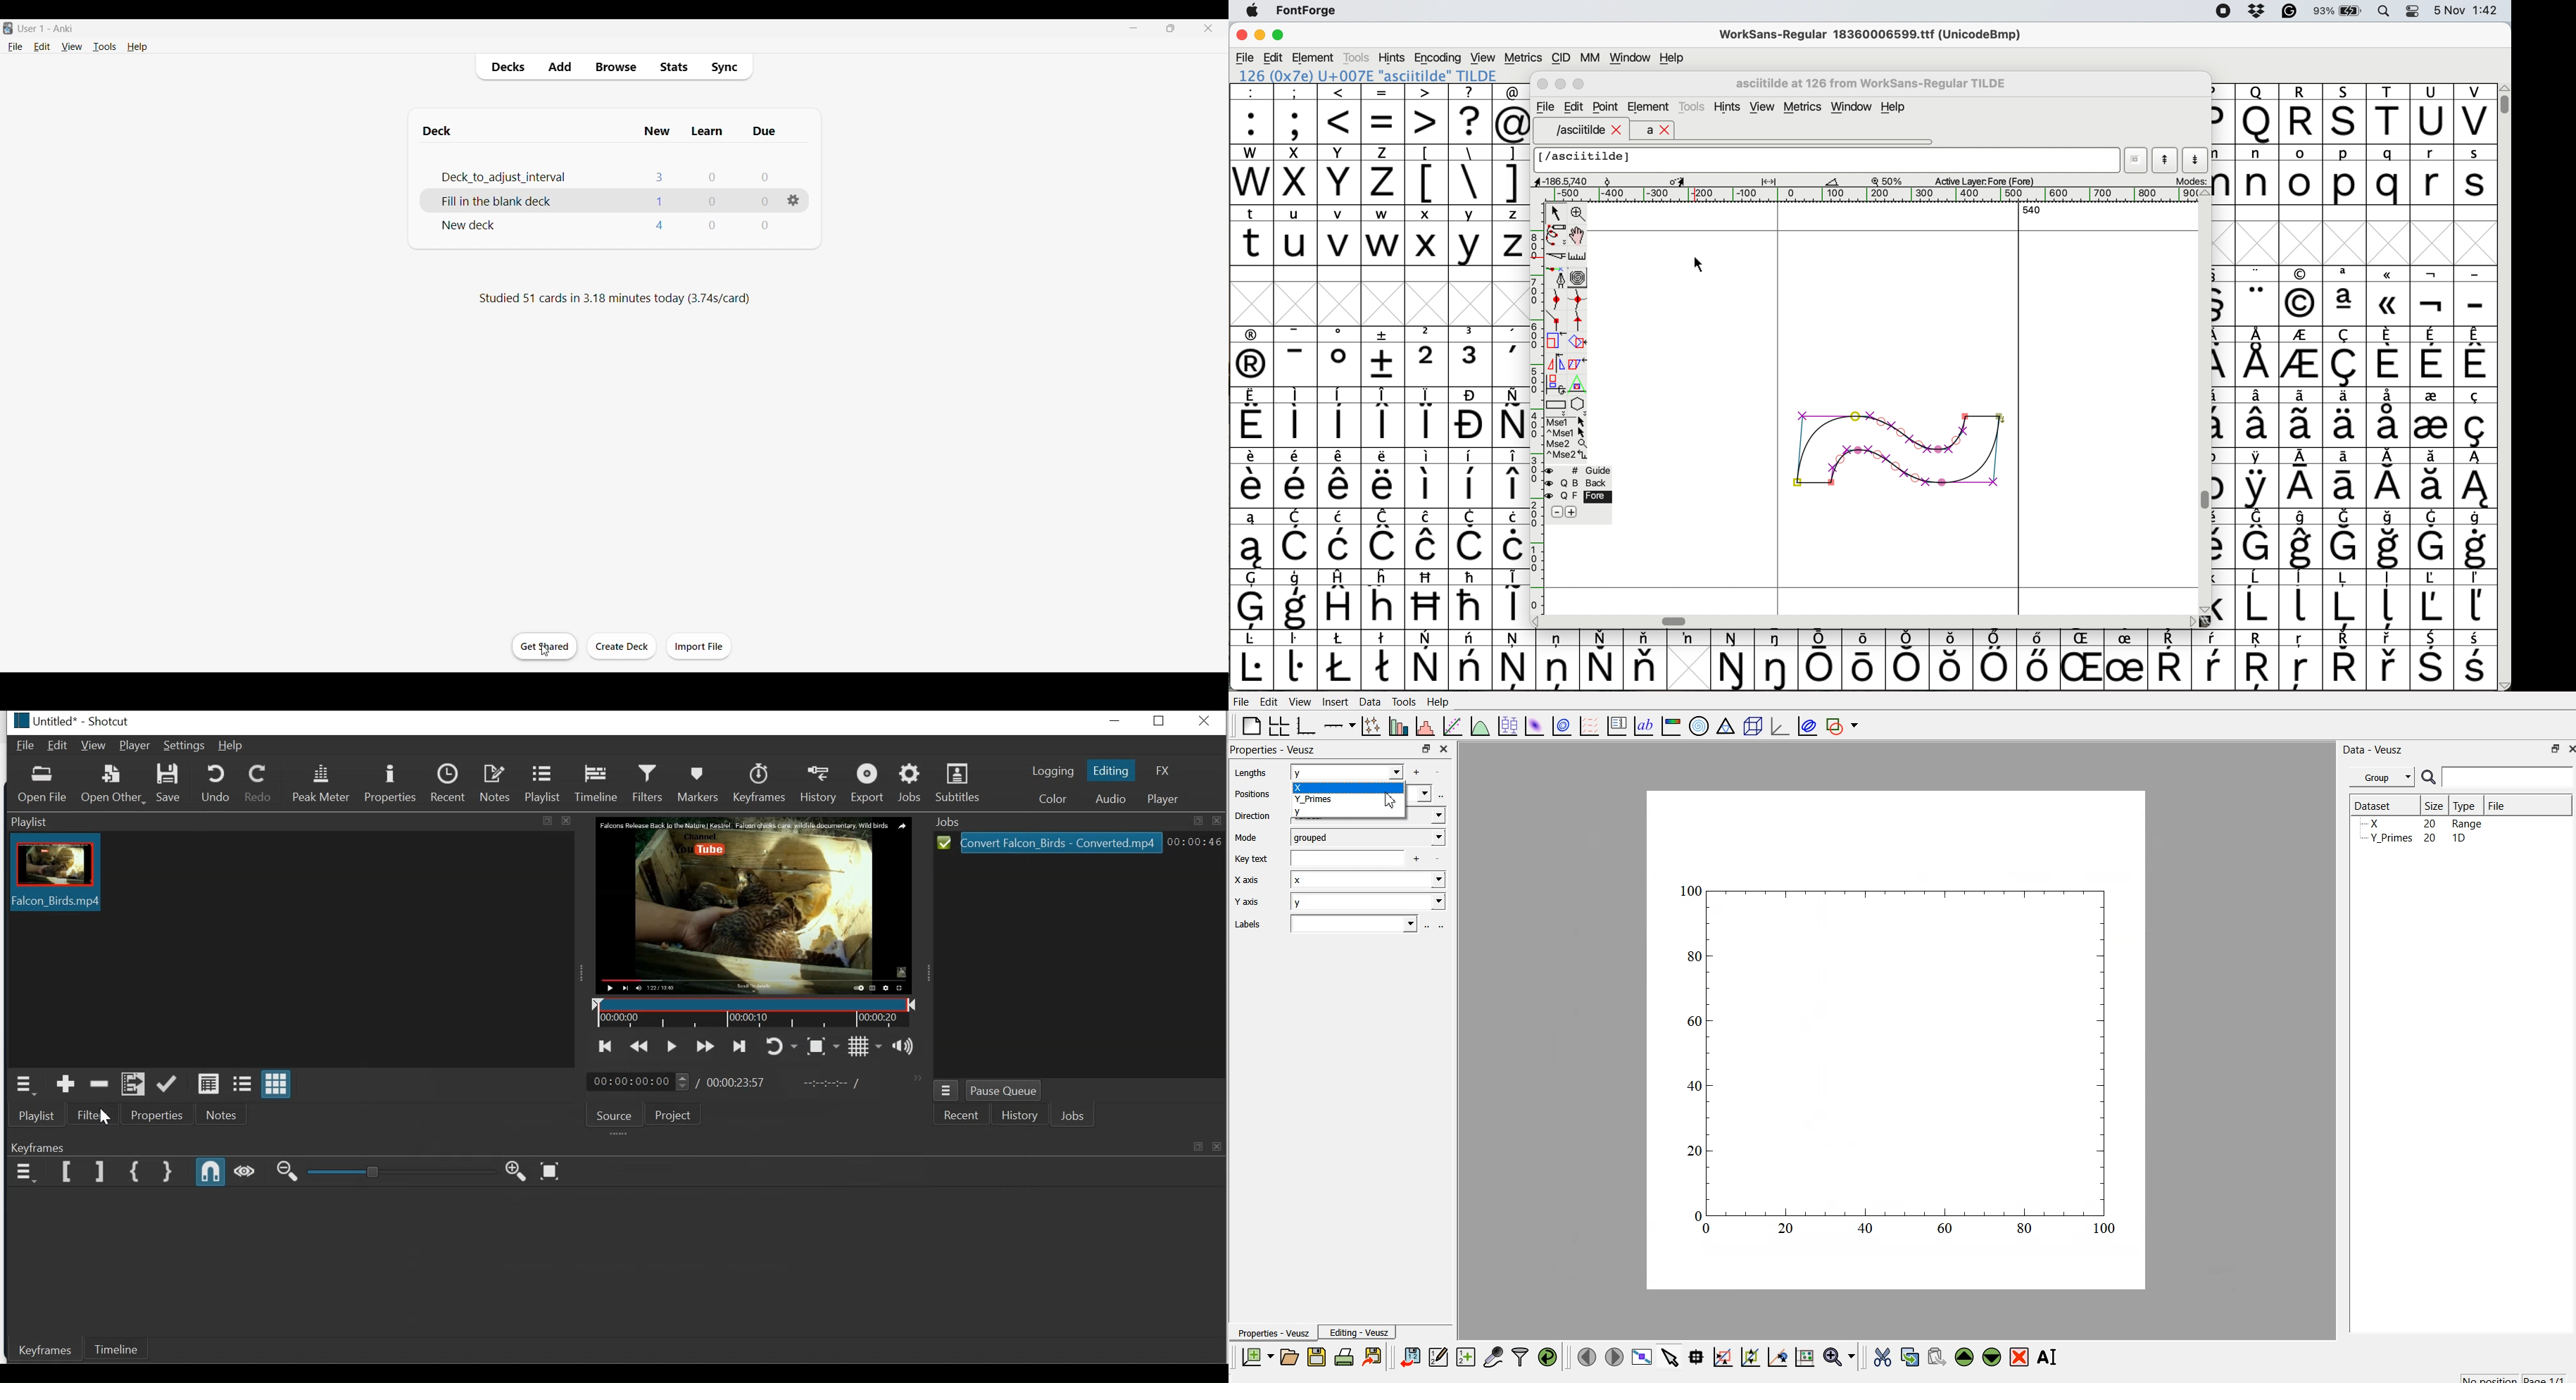 The width and height of the screenshot is (2576, 1400). Describe the element at coordinates (1982, 180) in the screenshot. I see `active layer` at that location.